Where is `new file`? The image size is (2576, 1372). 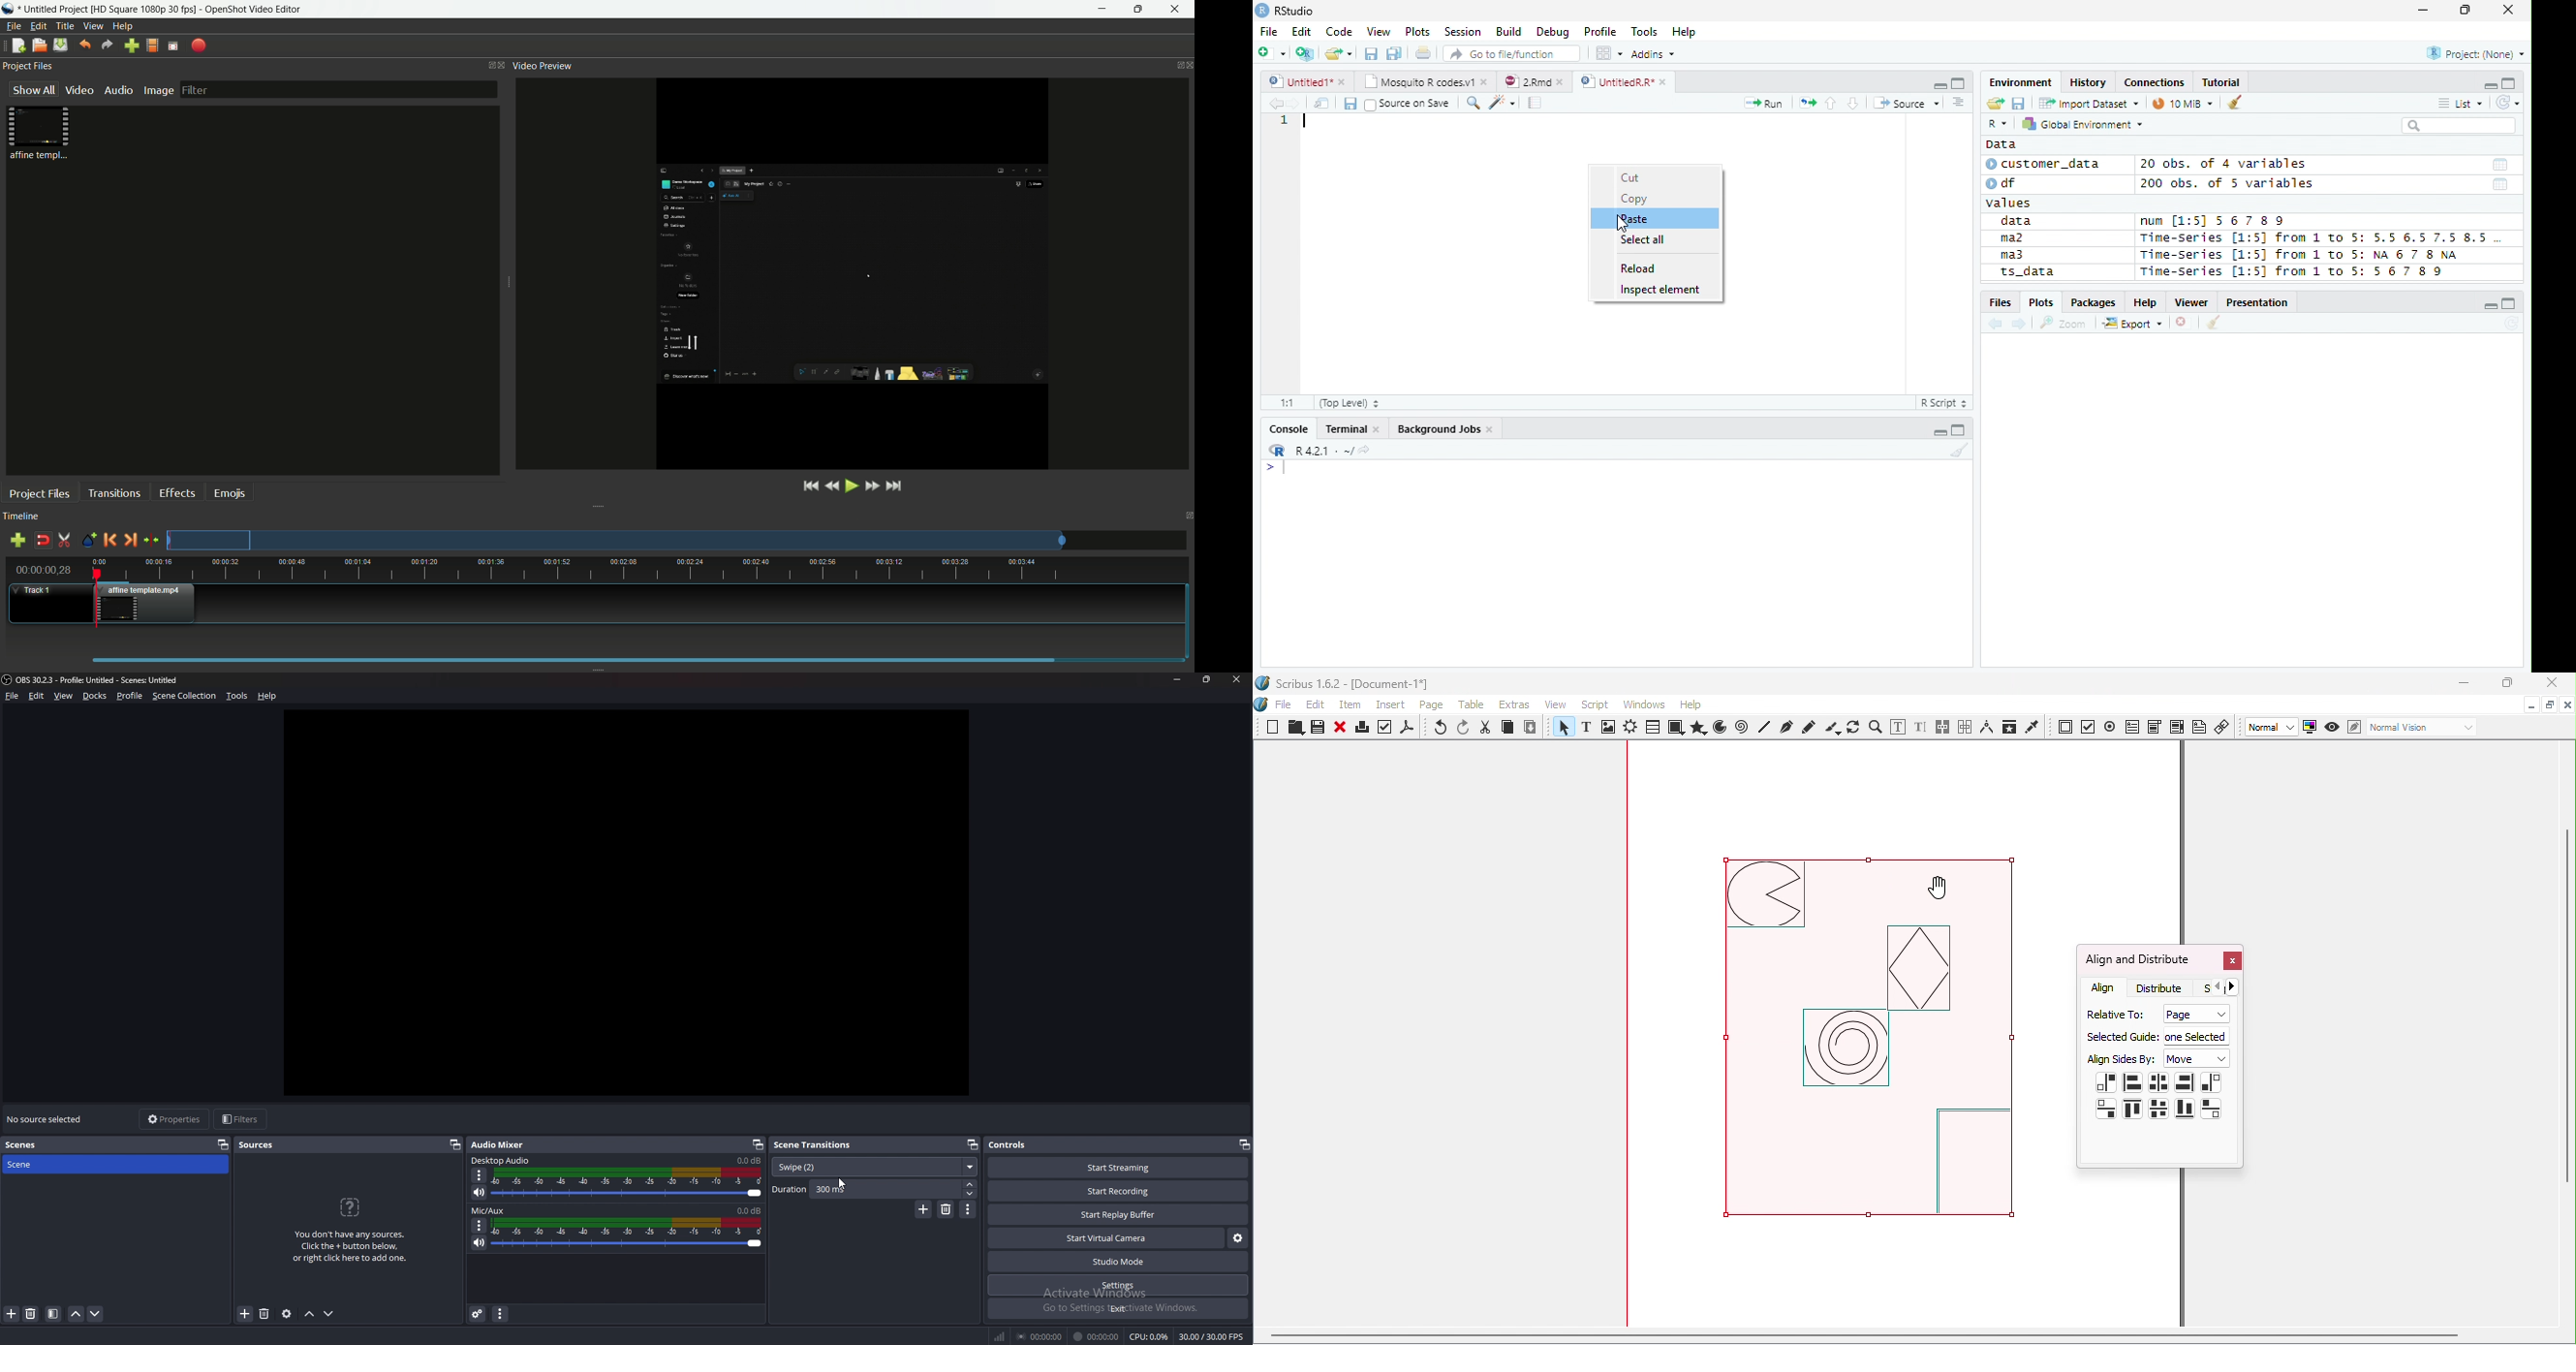
new file is located at coordinates (16, 46).